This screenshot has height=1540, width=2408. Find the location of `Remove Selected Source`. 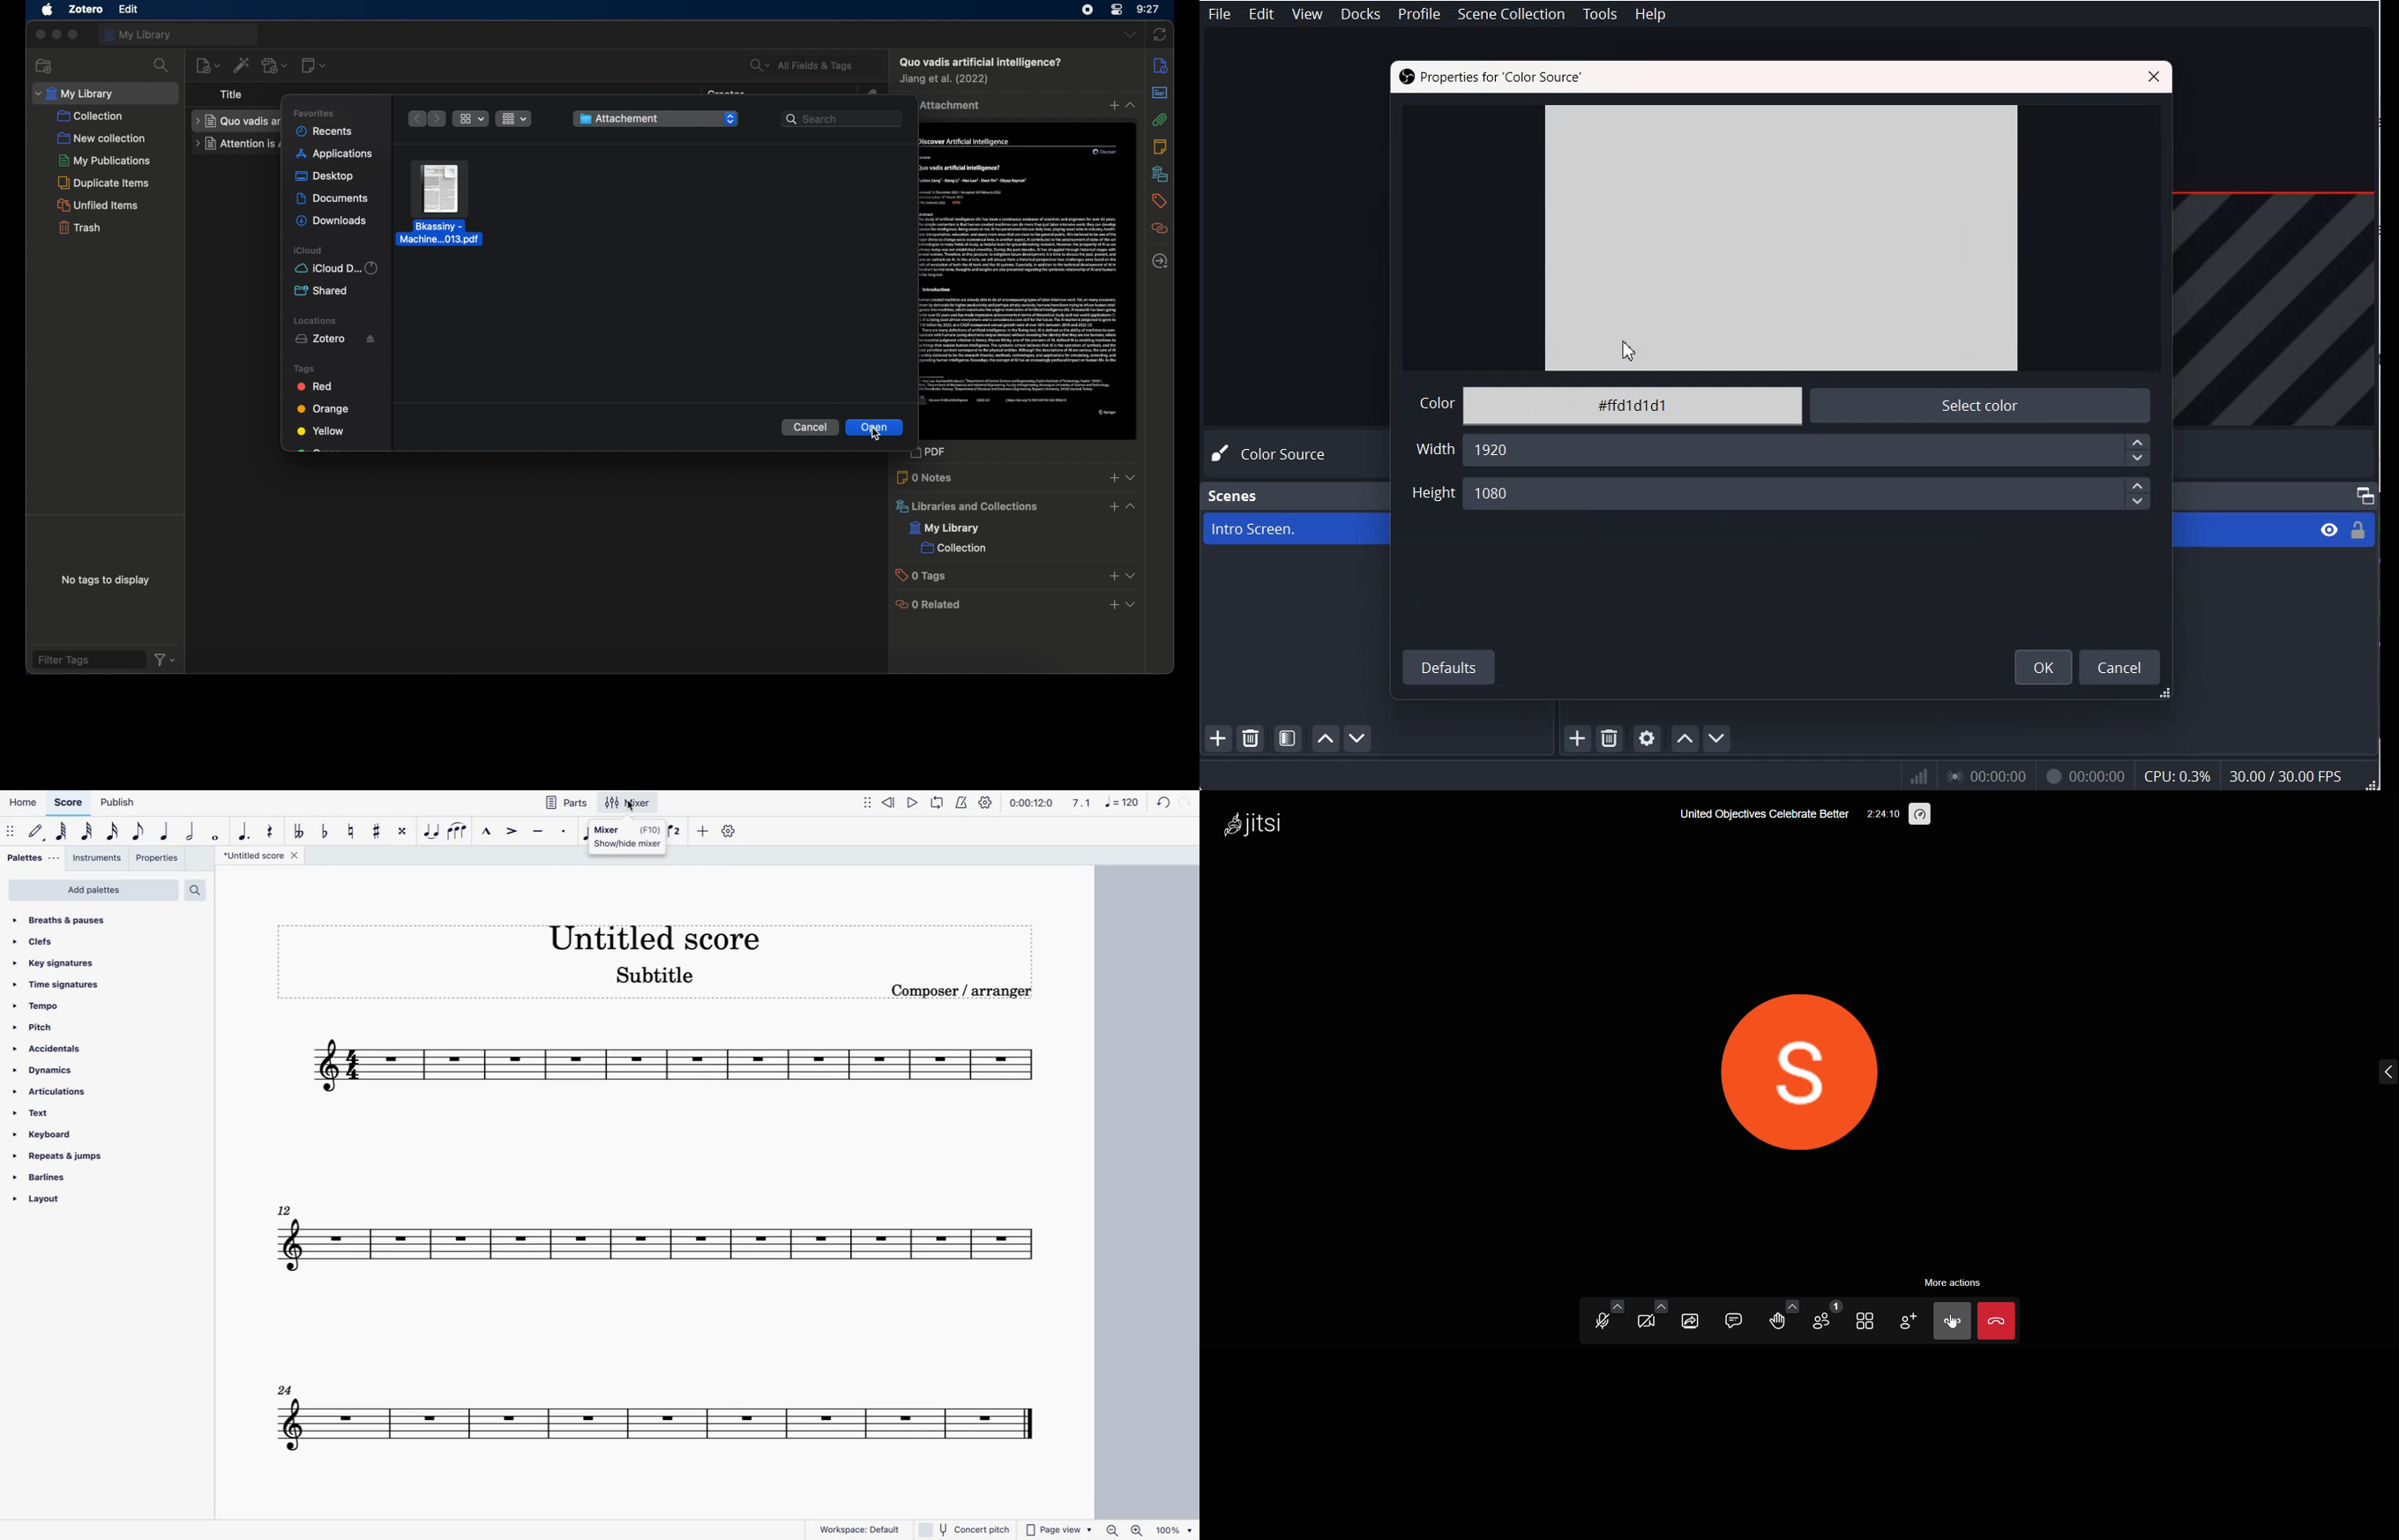

Remove Selected Source is located at coordinates (1609, 739).